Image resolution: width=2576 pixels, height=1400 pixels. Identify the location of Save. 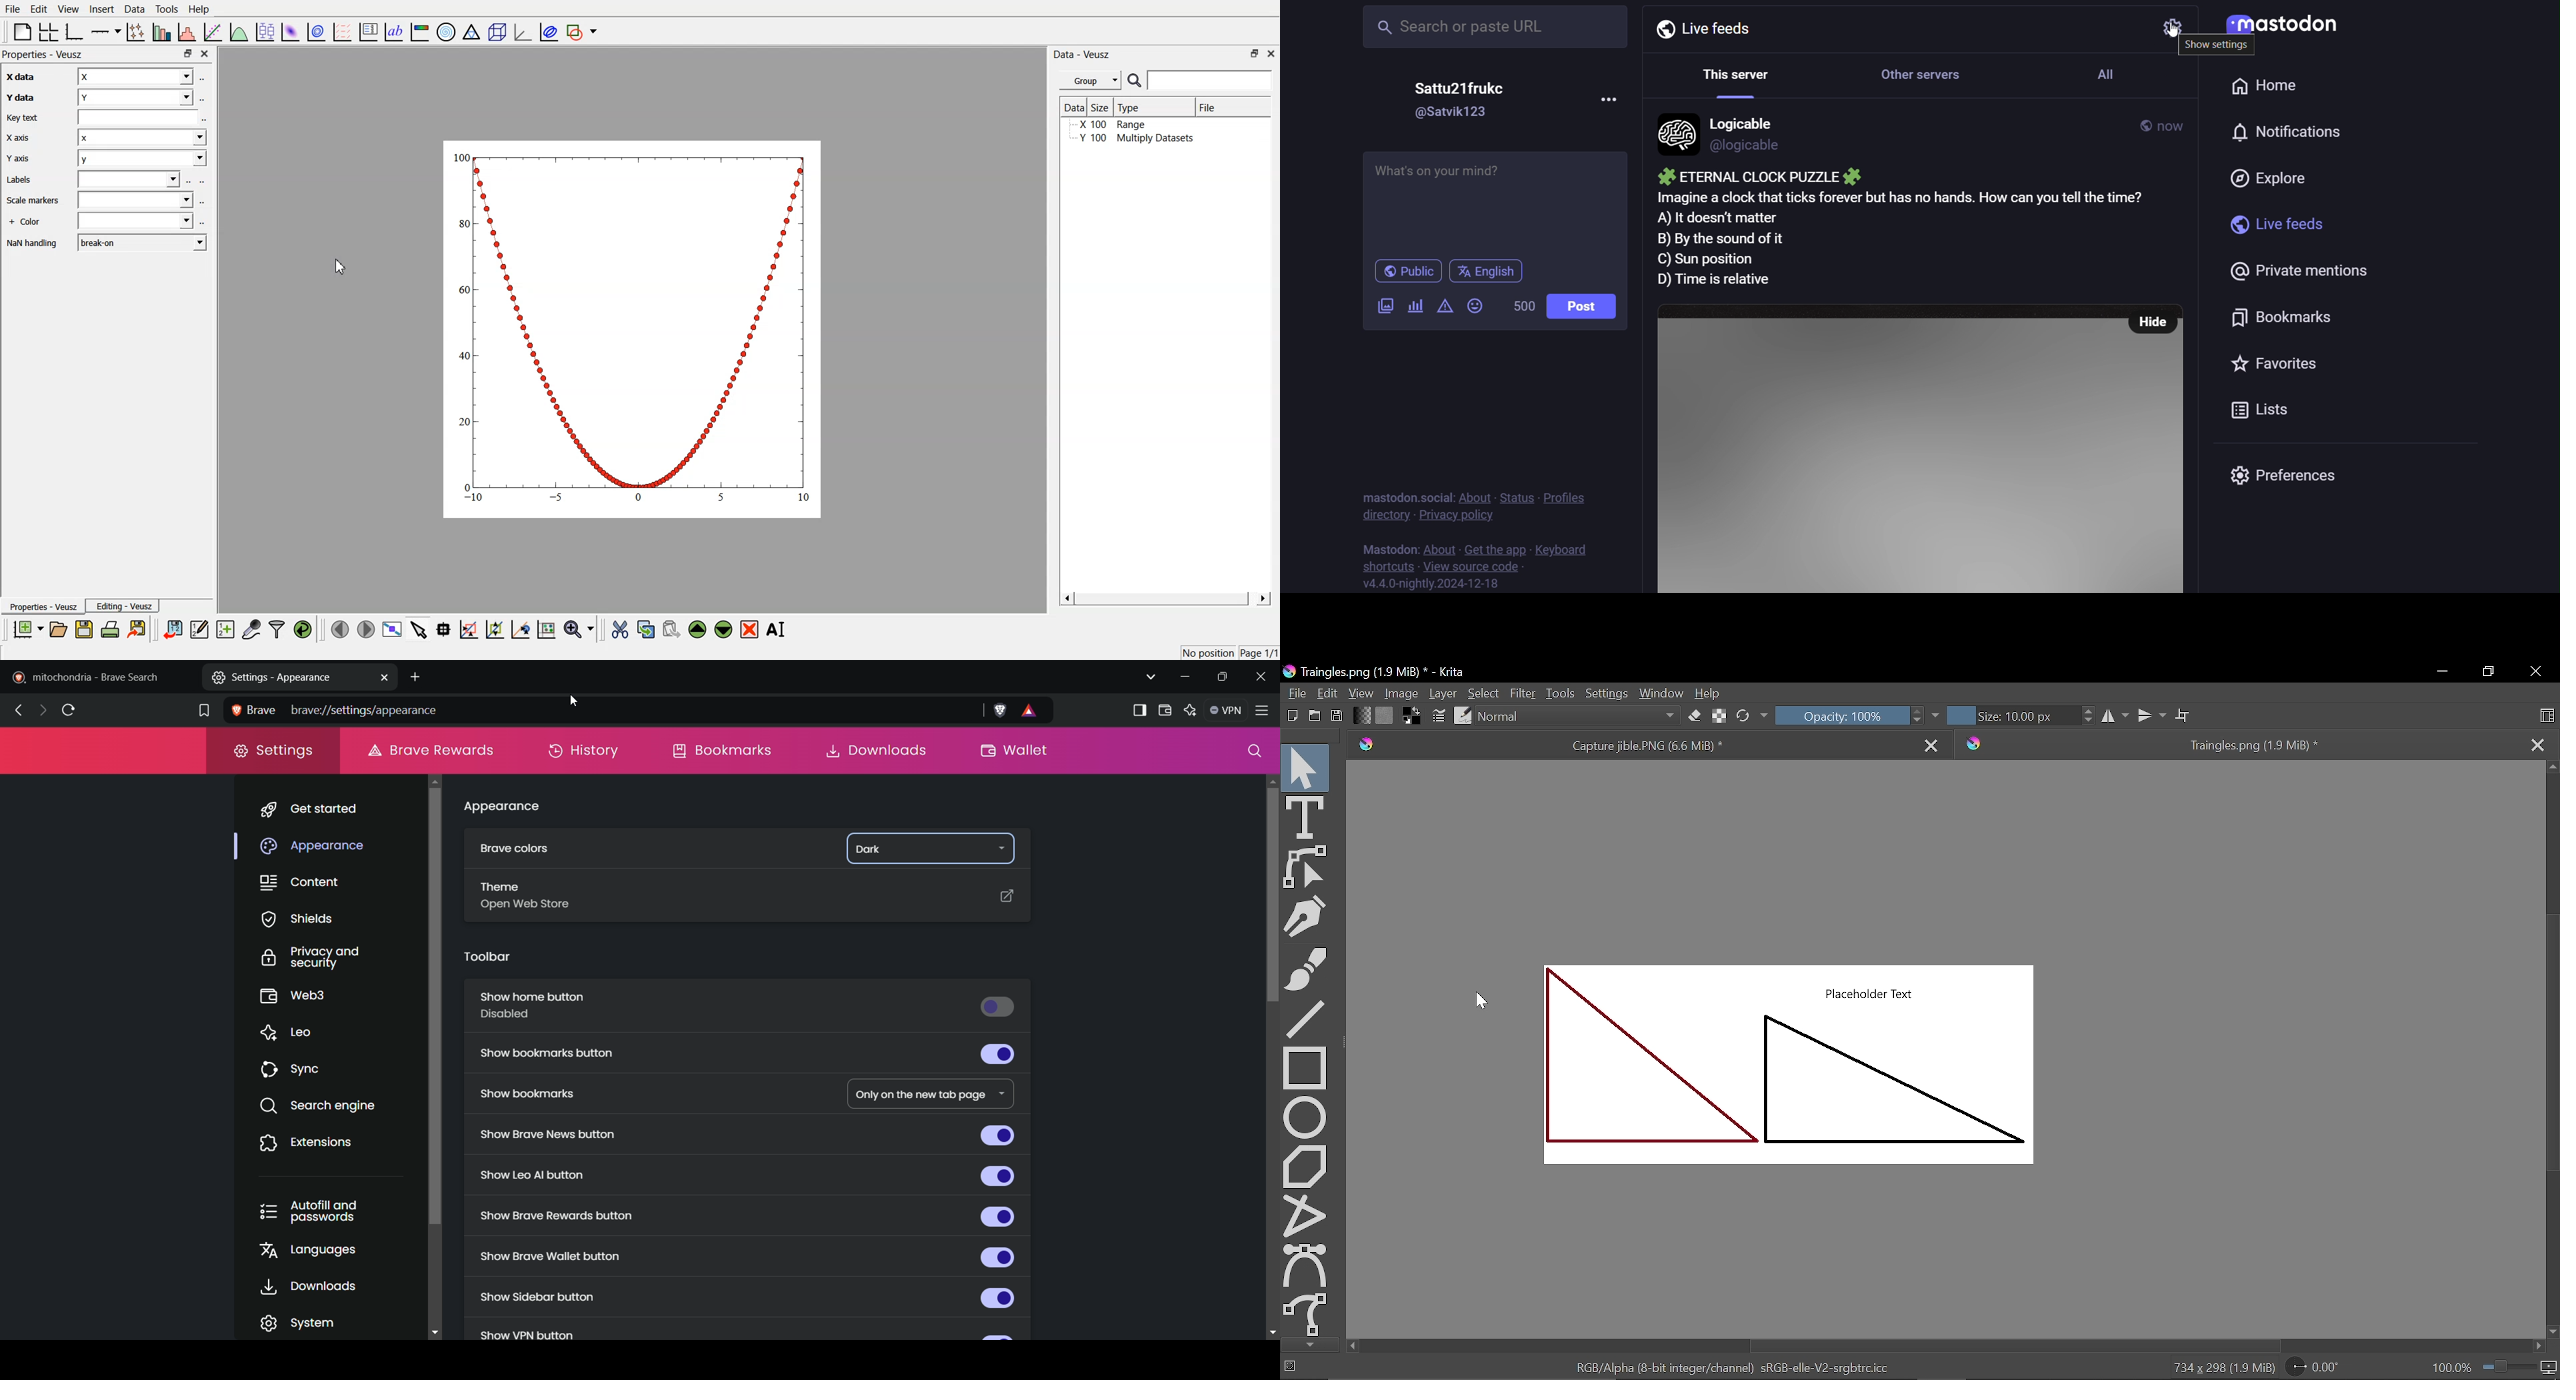
(1334, 717).